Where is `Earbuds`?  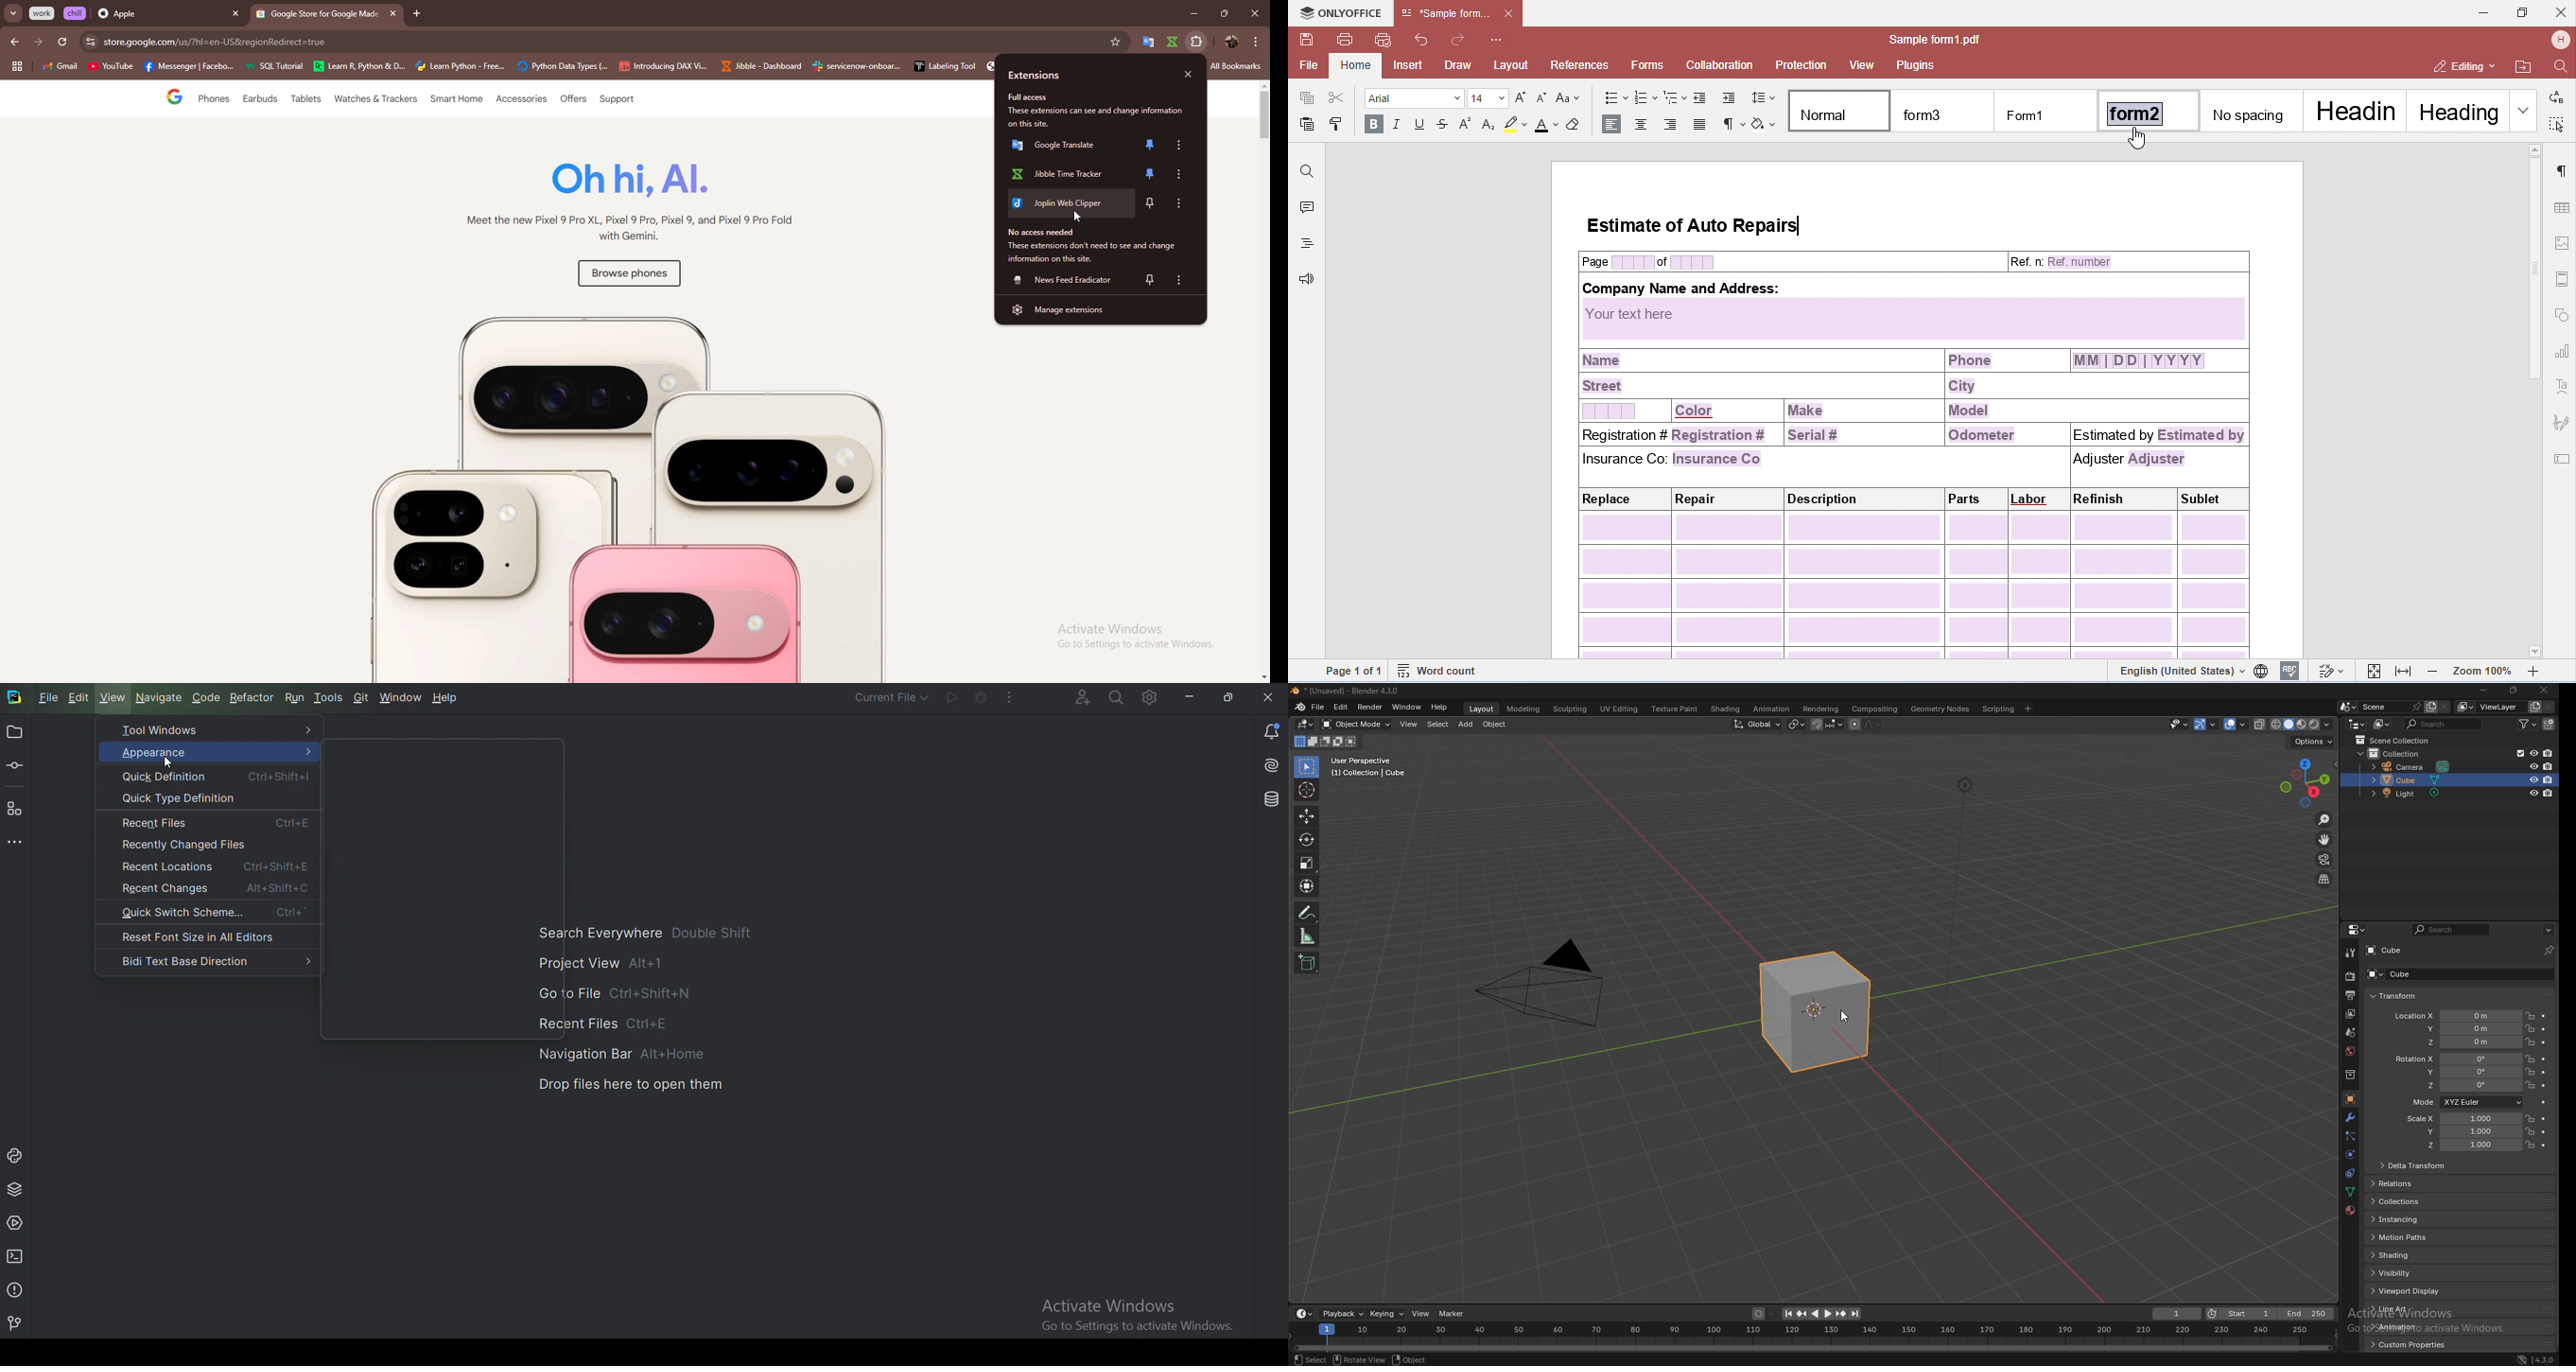 Earbuds is located at coordinates (261, 102).